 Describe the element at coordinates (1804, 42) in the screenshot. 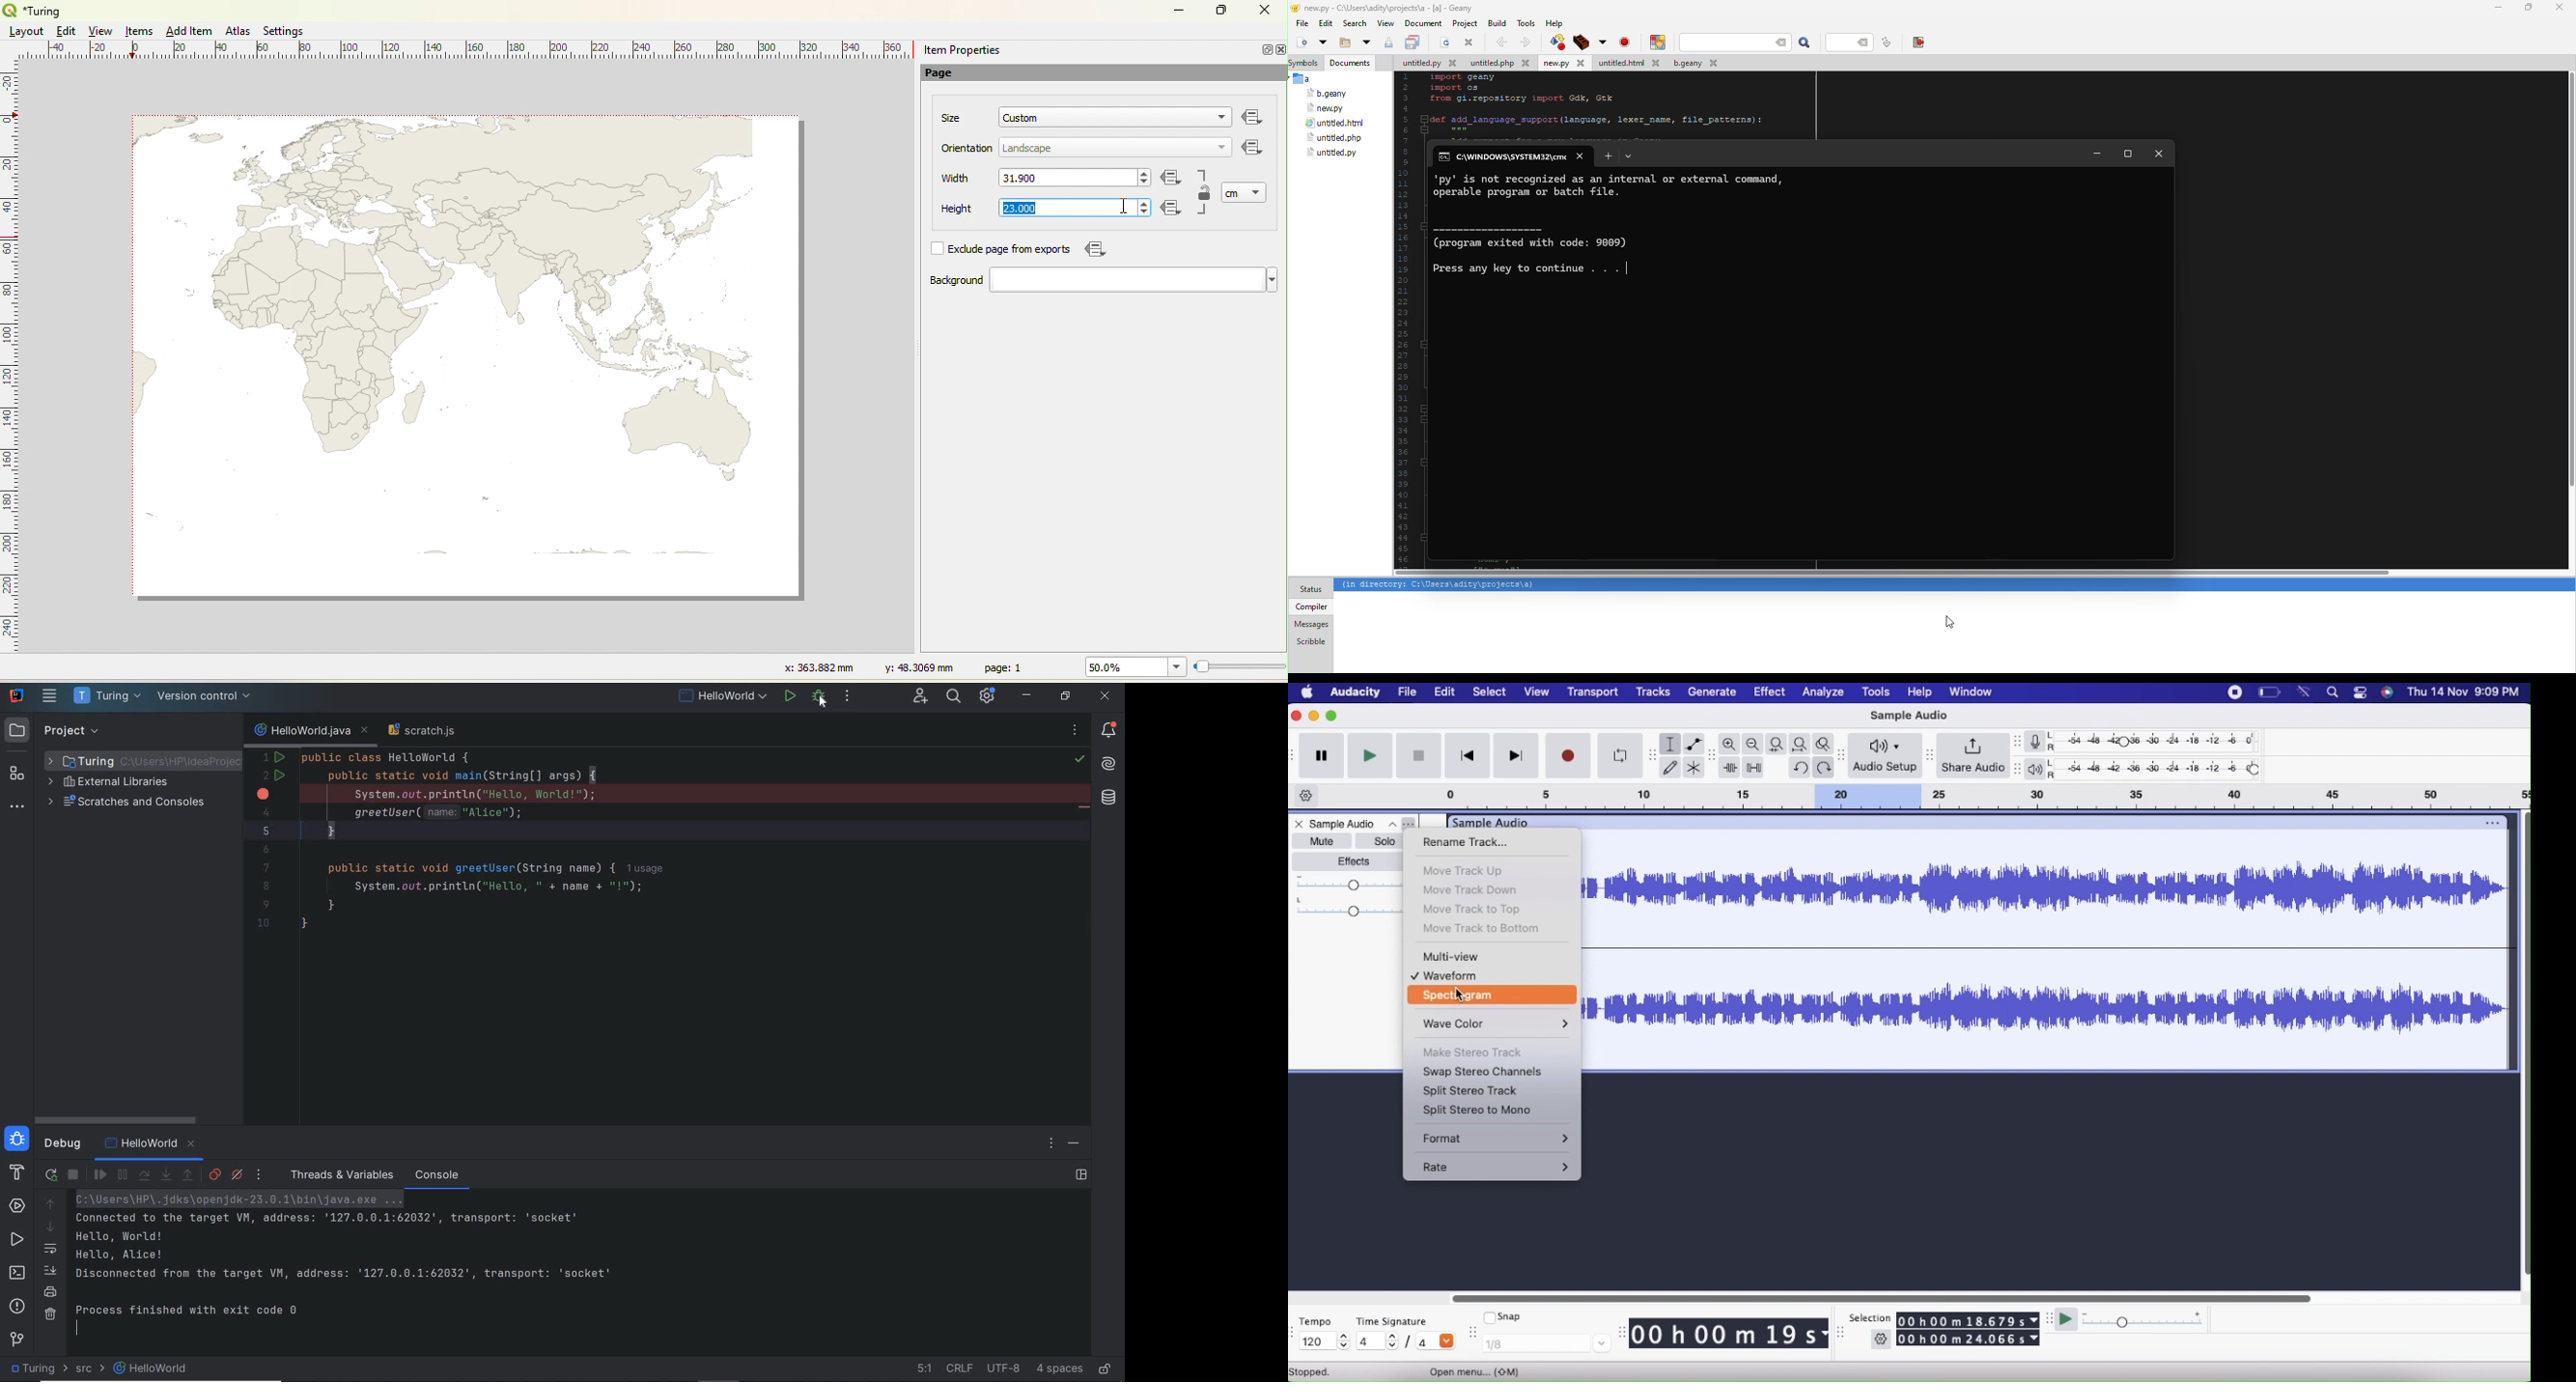

I see `search` at that location.